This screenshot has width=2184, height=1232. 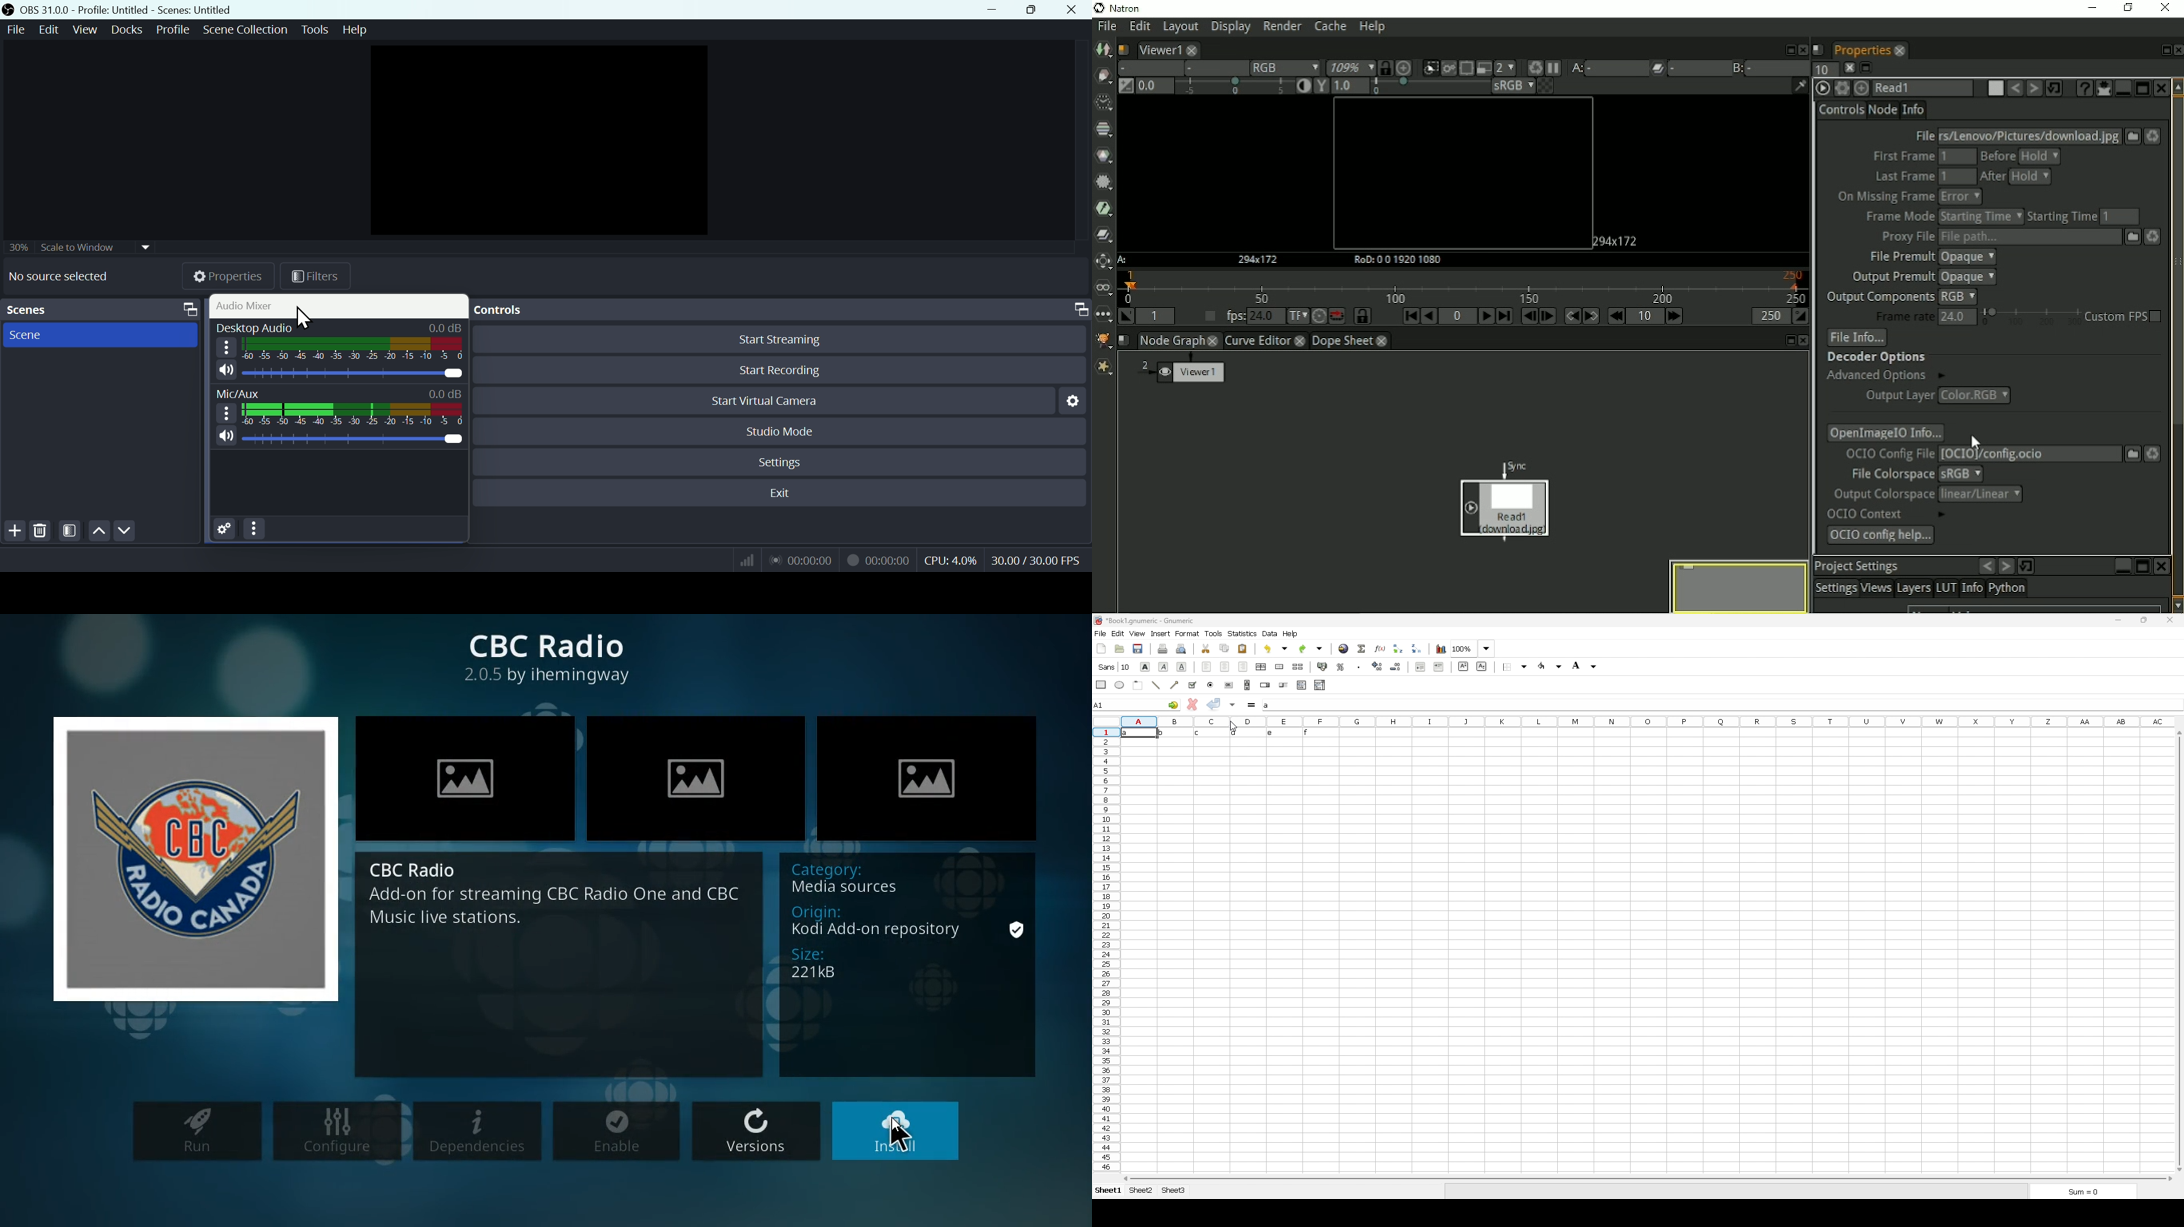 I want to click on file name, so click(x=1145, y=621).